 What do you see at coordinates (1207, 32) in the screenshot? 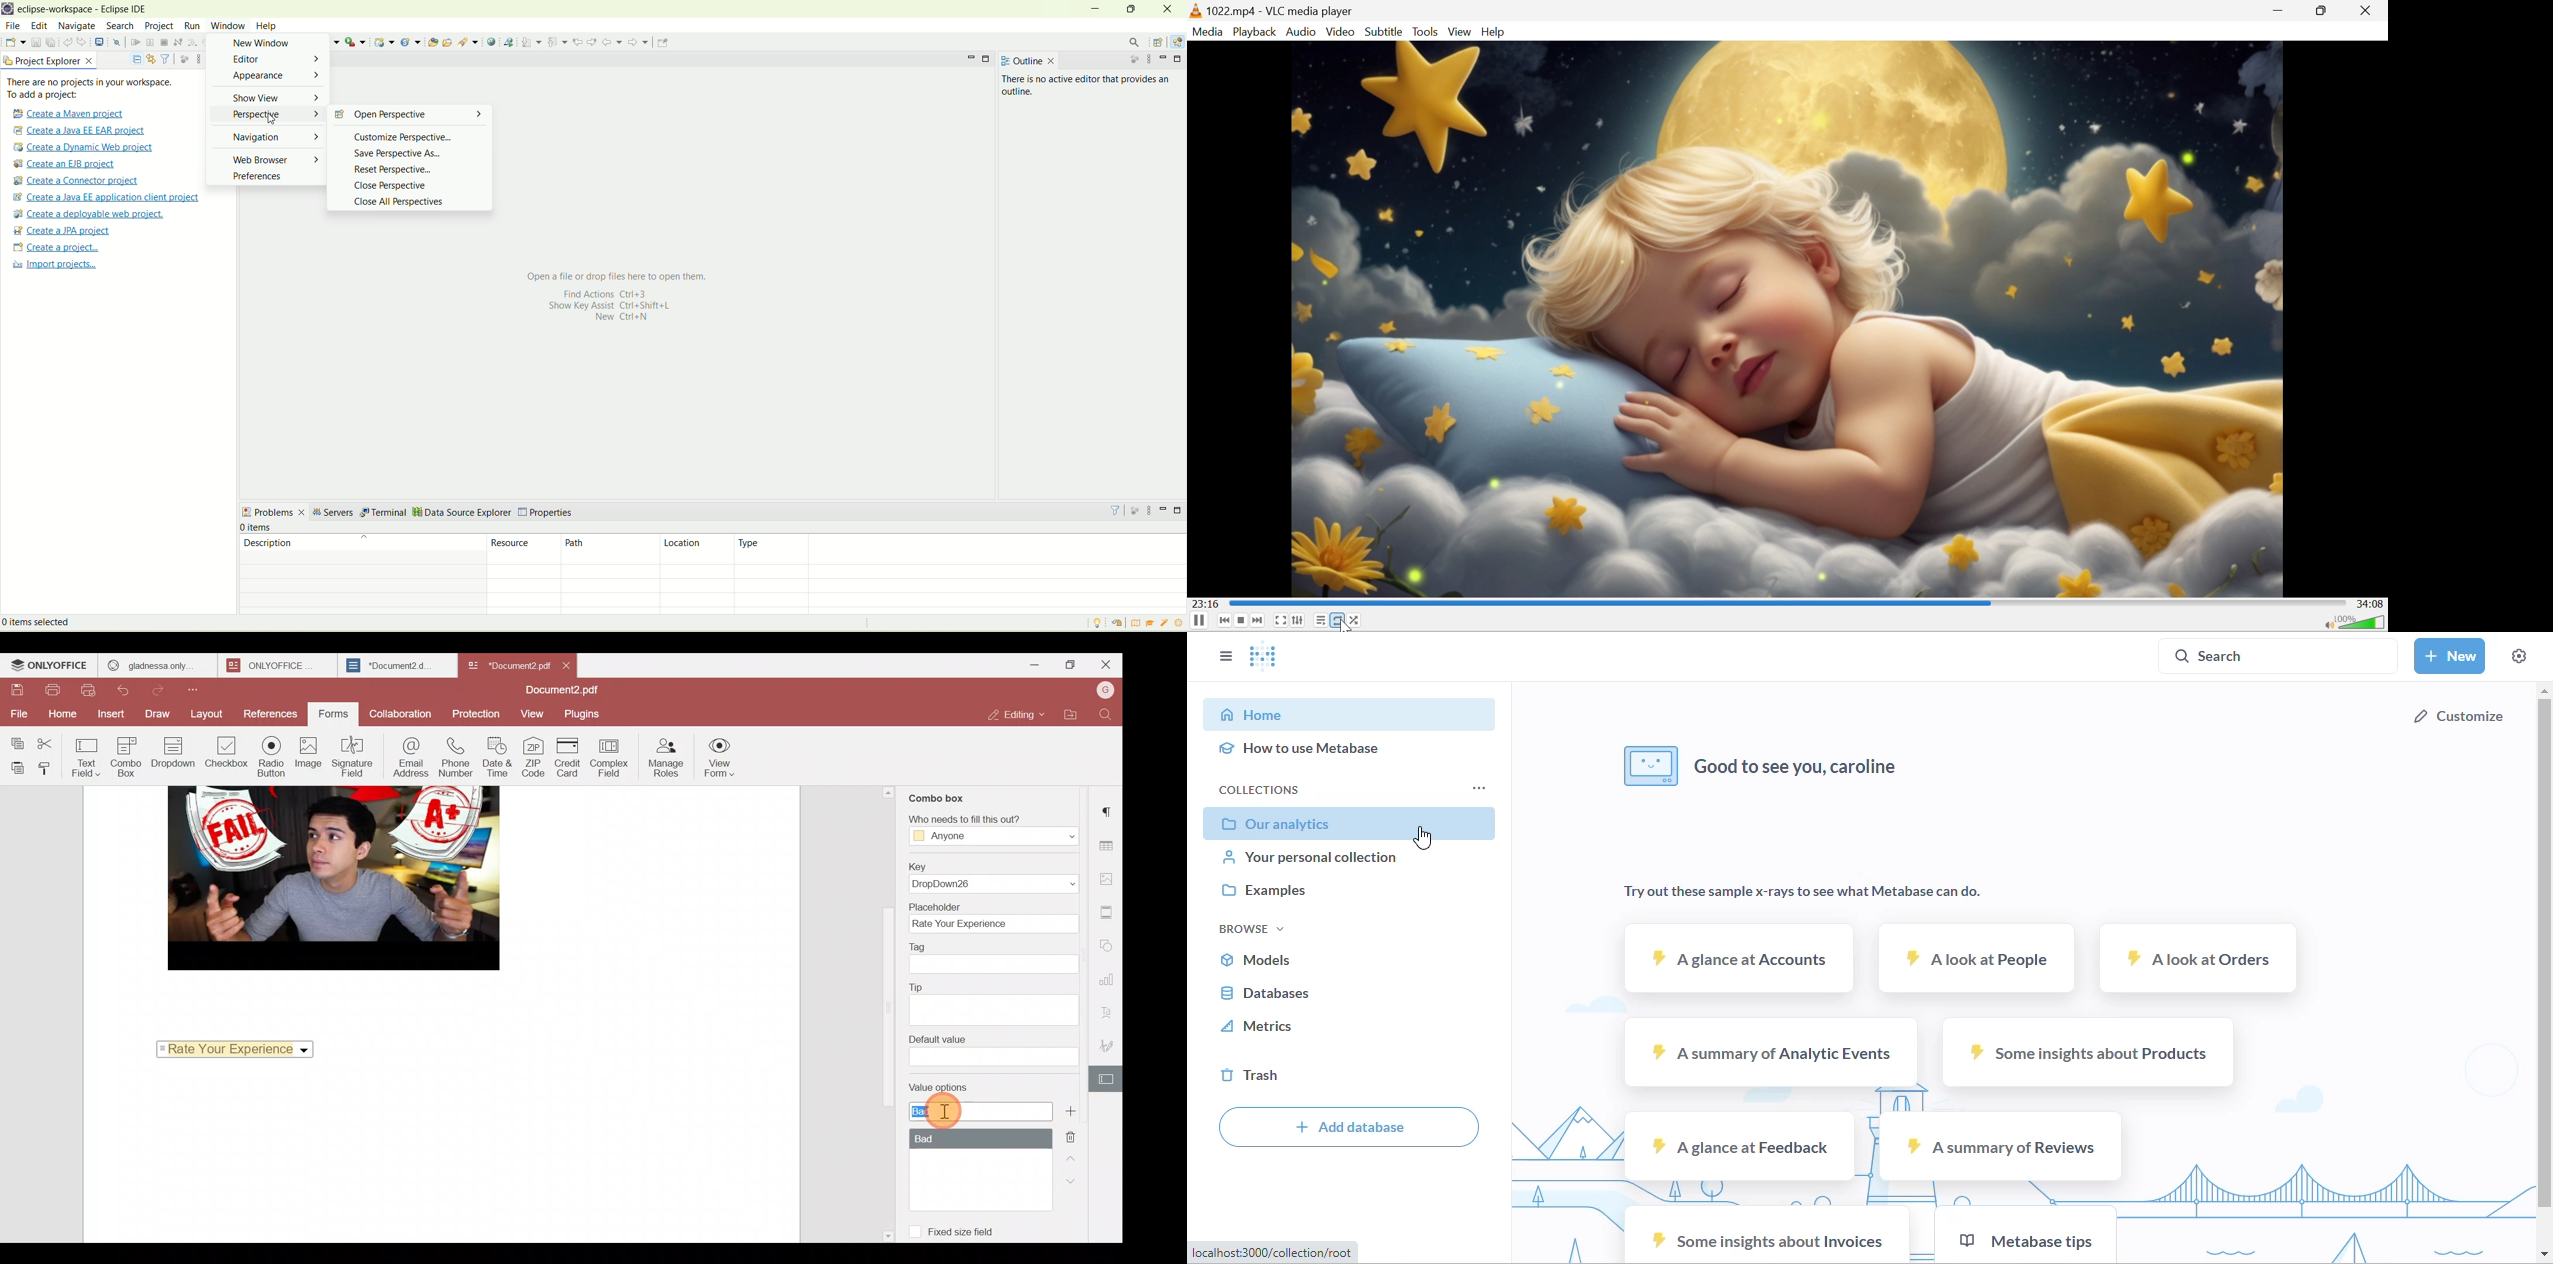
I see `Media` at bounding box center [1207, 32].